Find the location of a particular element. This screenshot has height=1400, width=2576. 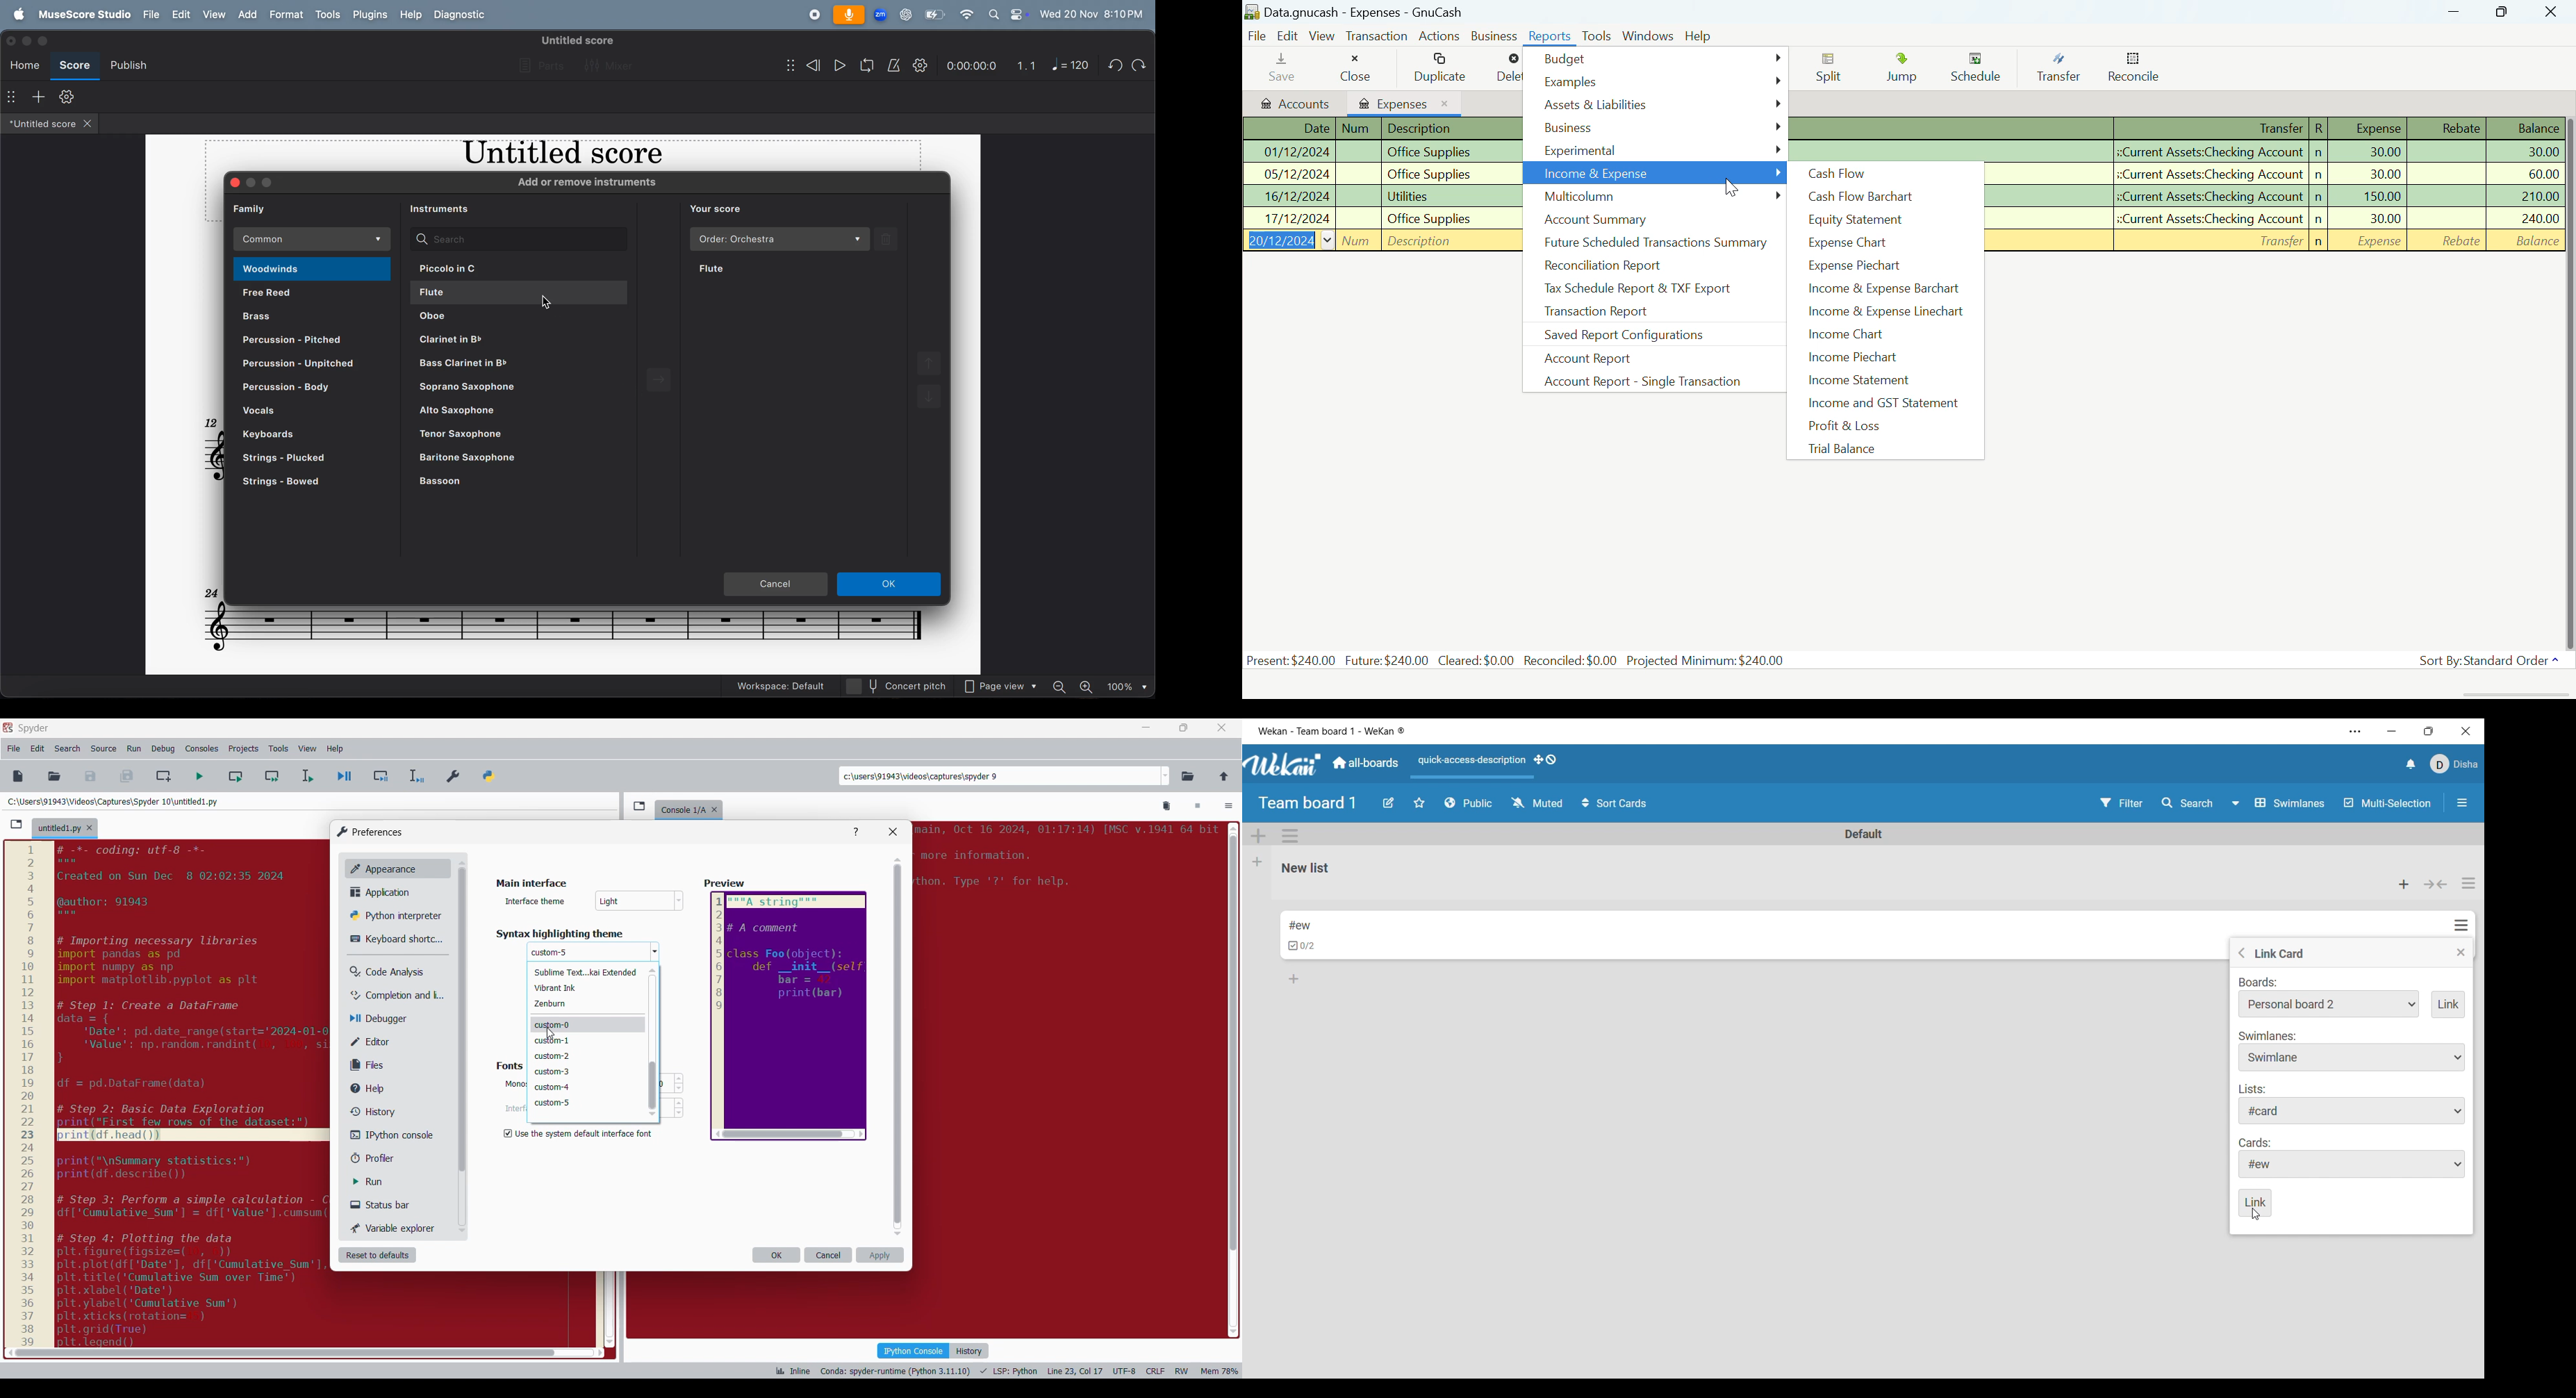

minimize is located at coordinates (253, 182).